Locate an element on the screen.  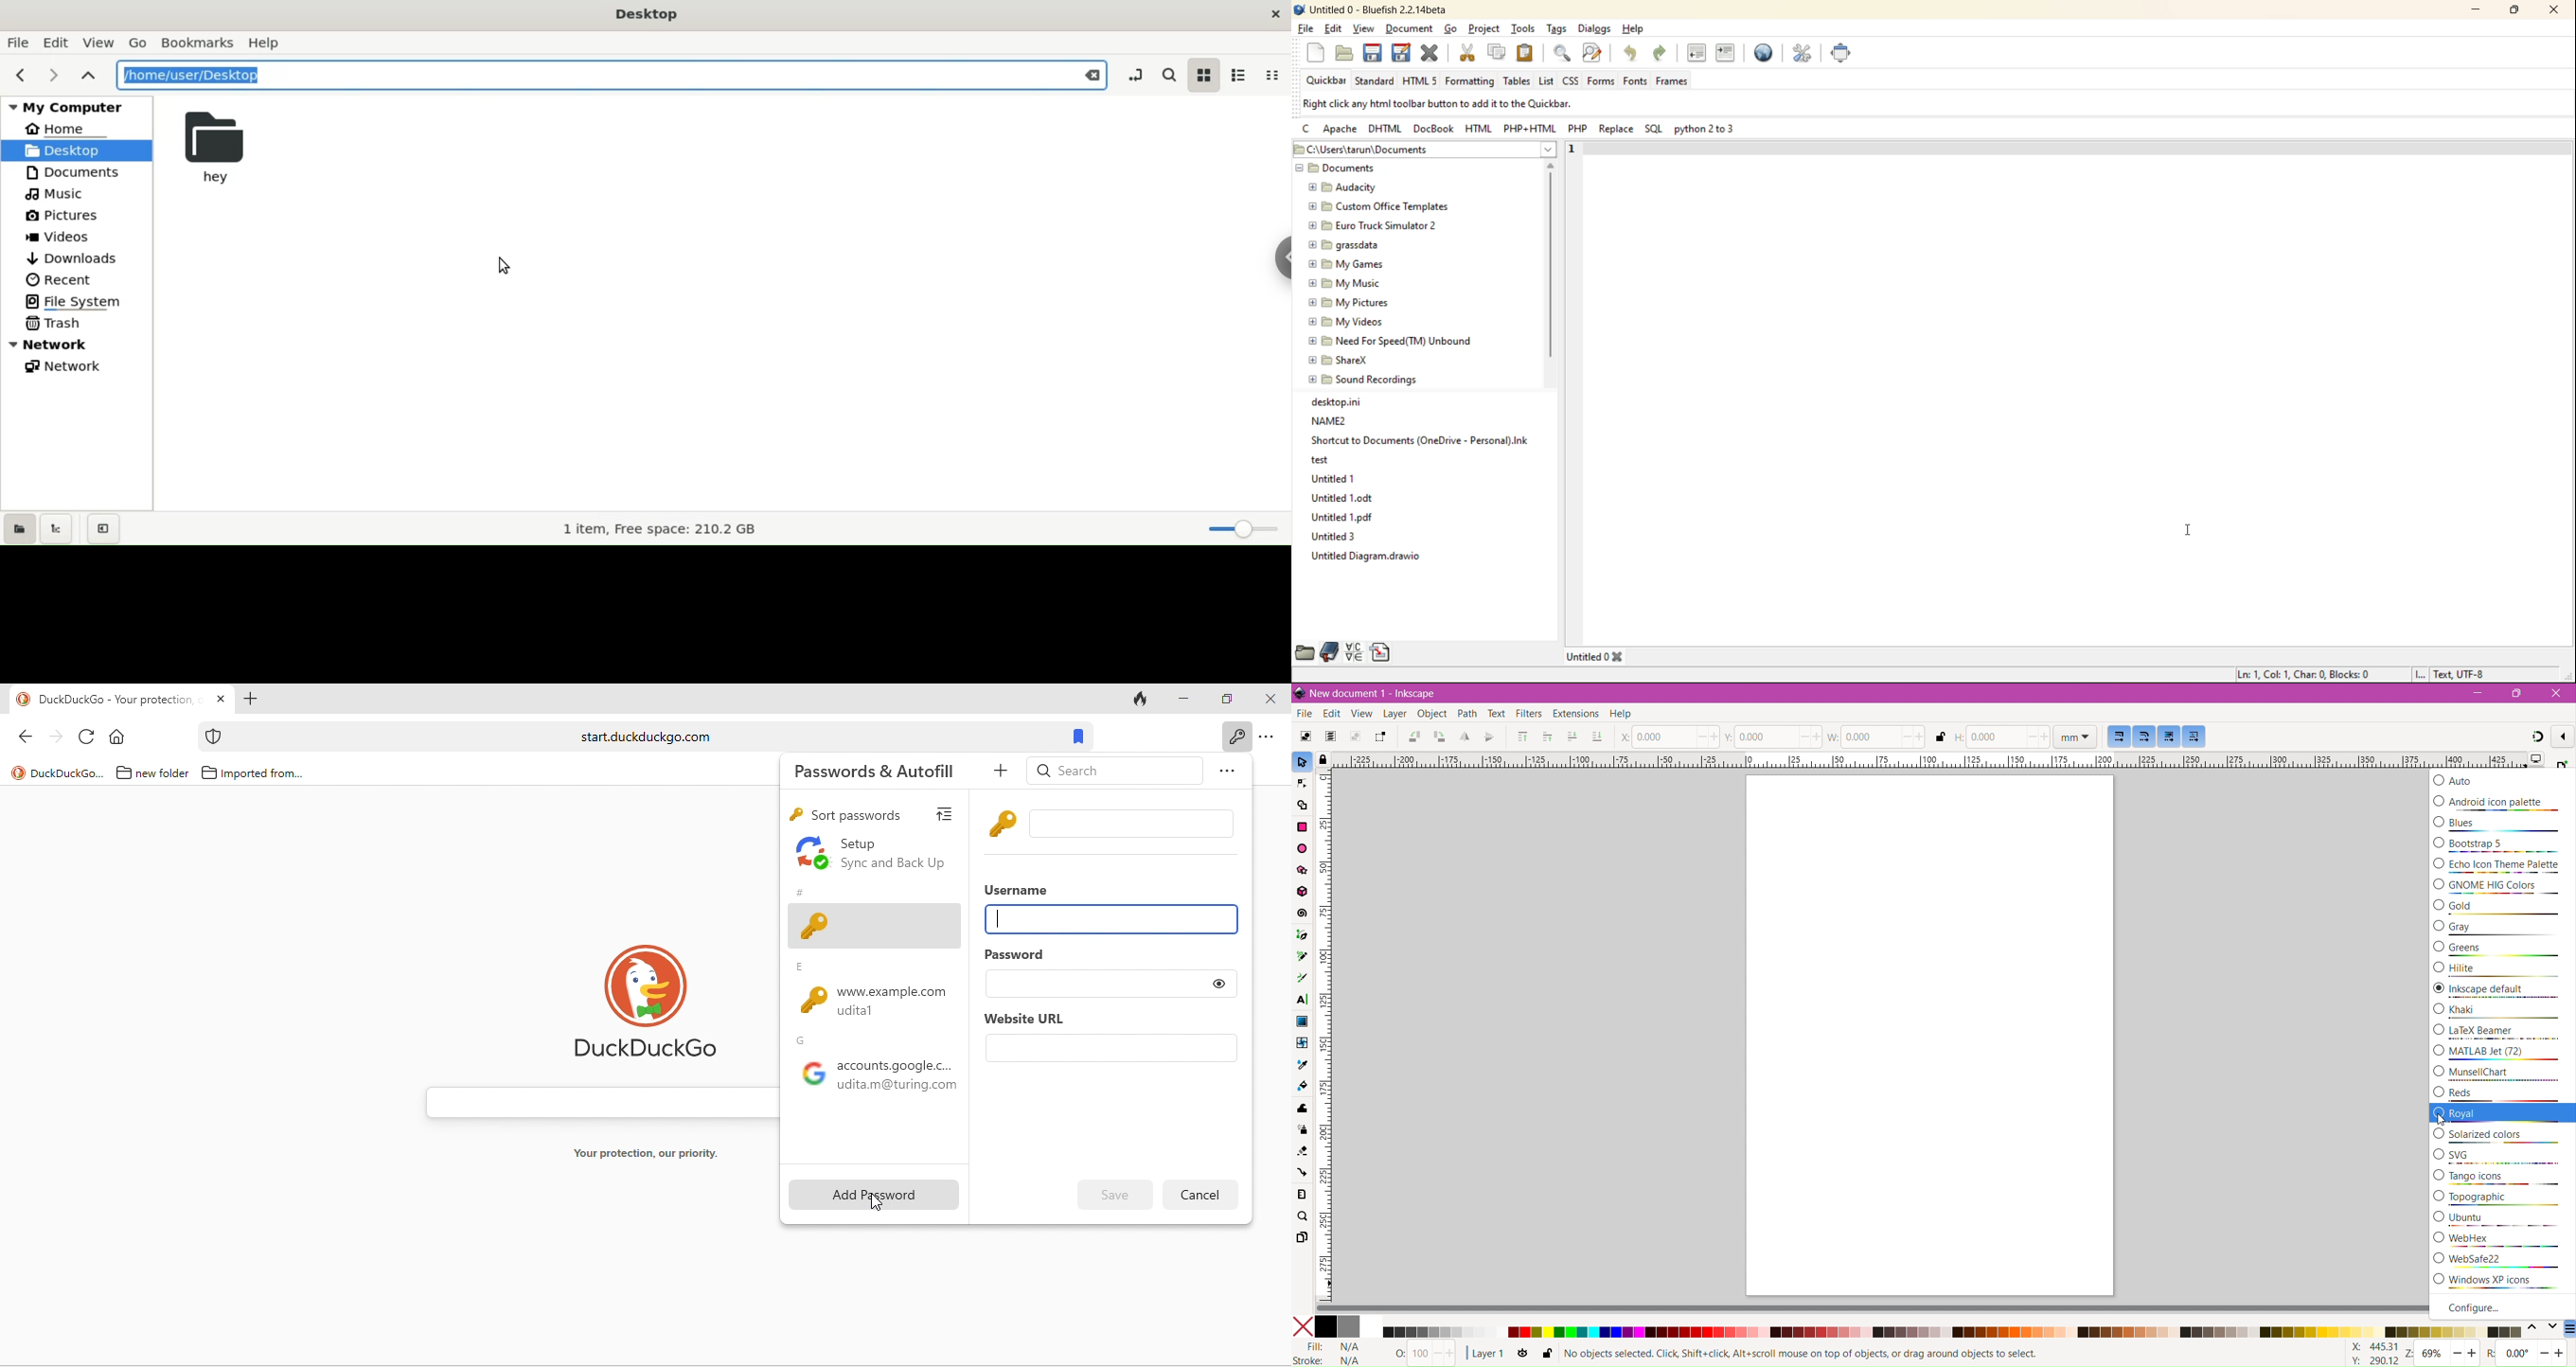
Ubuntu is located at coordinates (2503, 1220).